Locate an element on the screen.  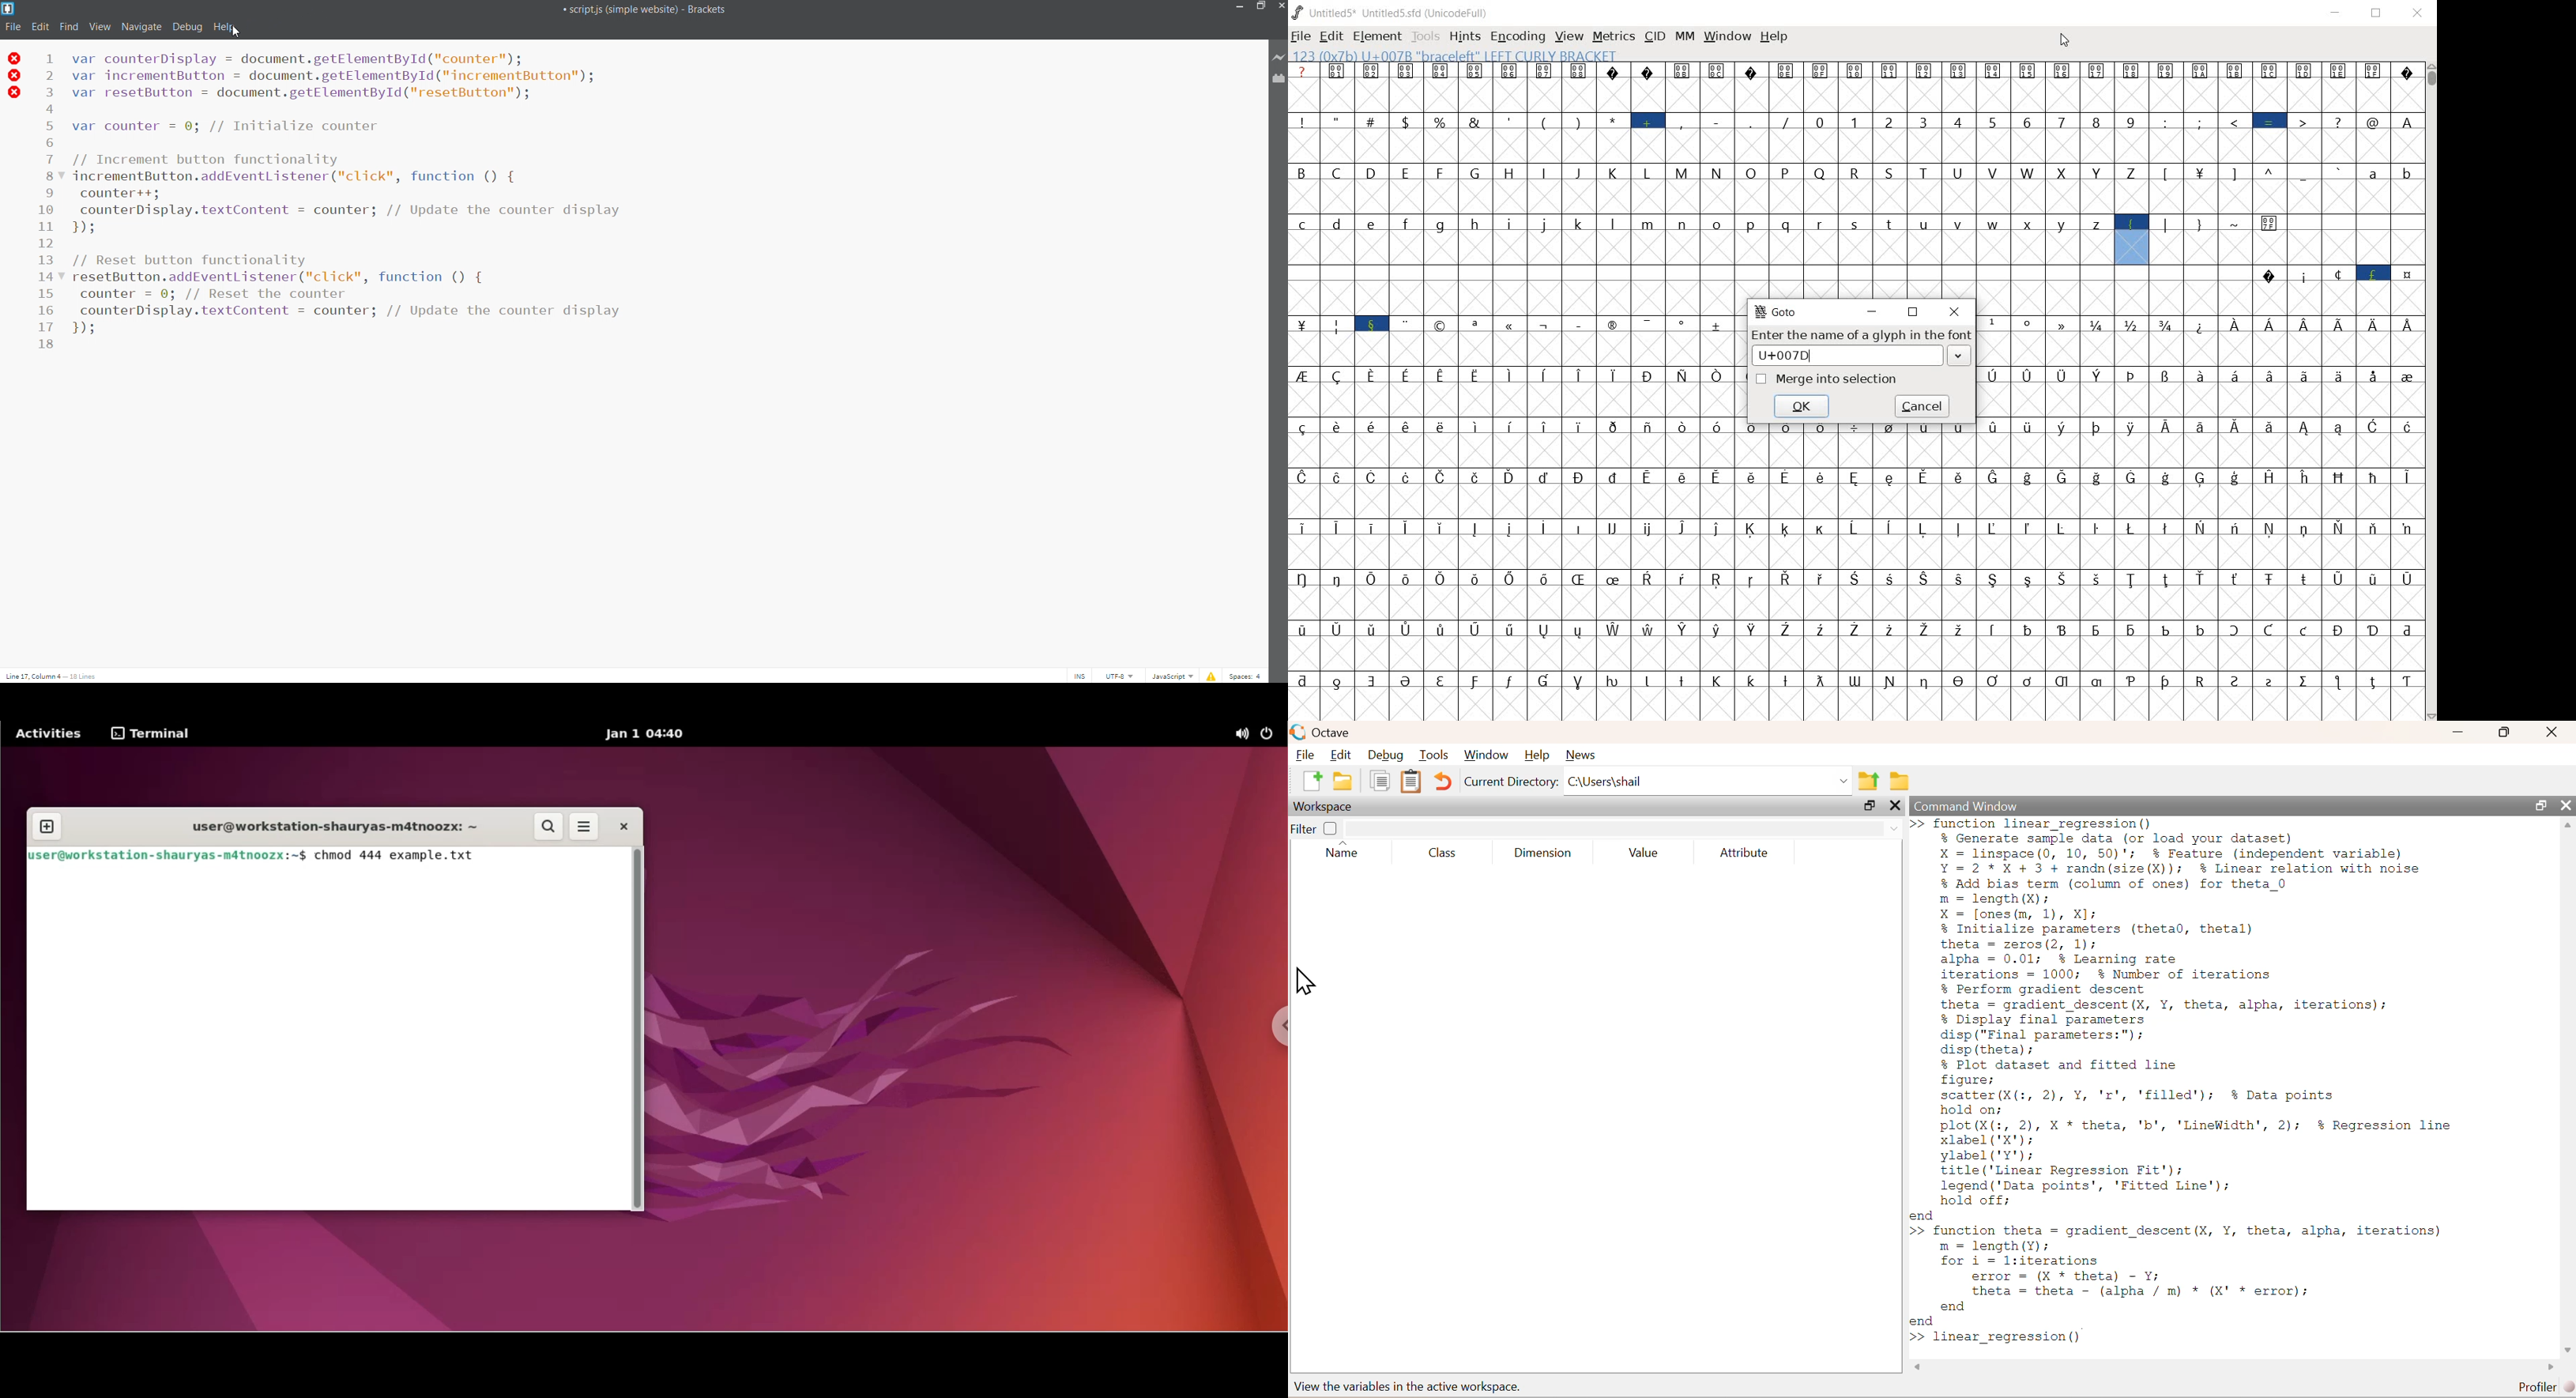
debug is located at coordinates (189, 26).